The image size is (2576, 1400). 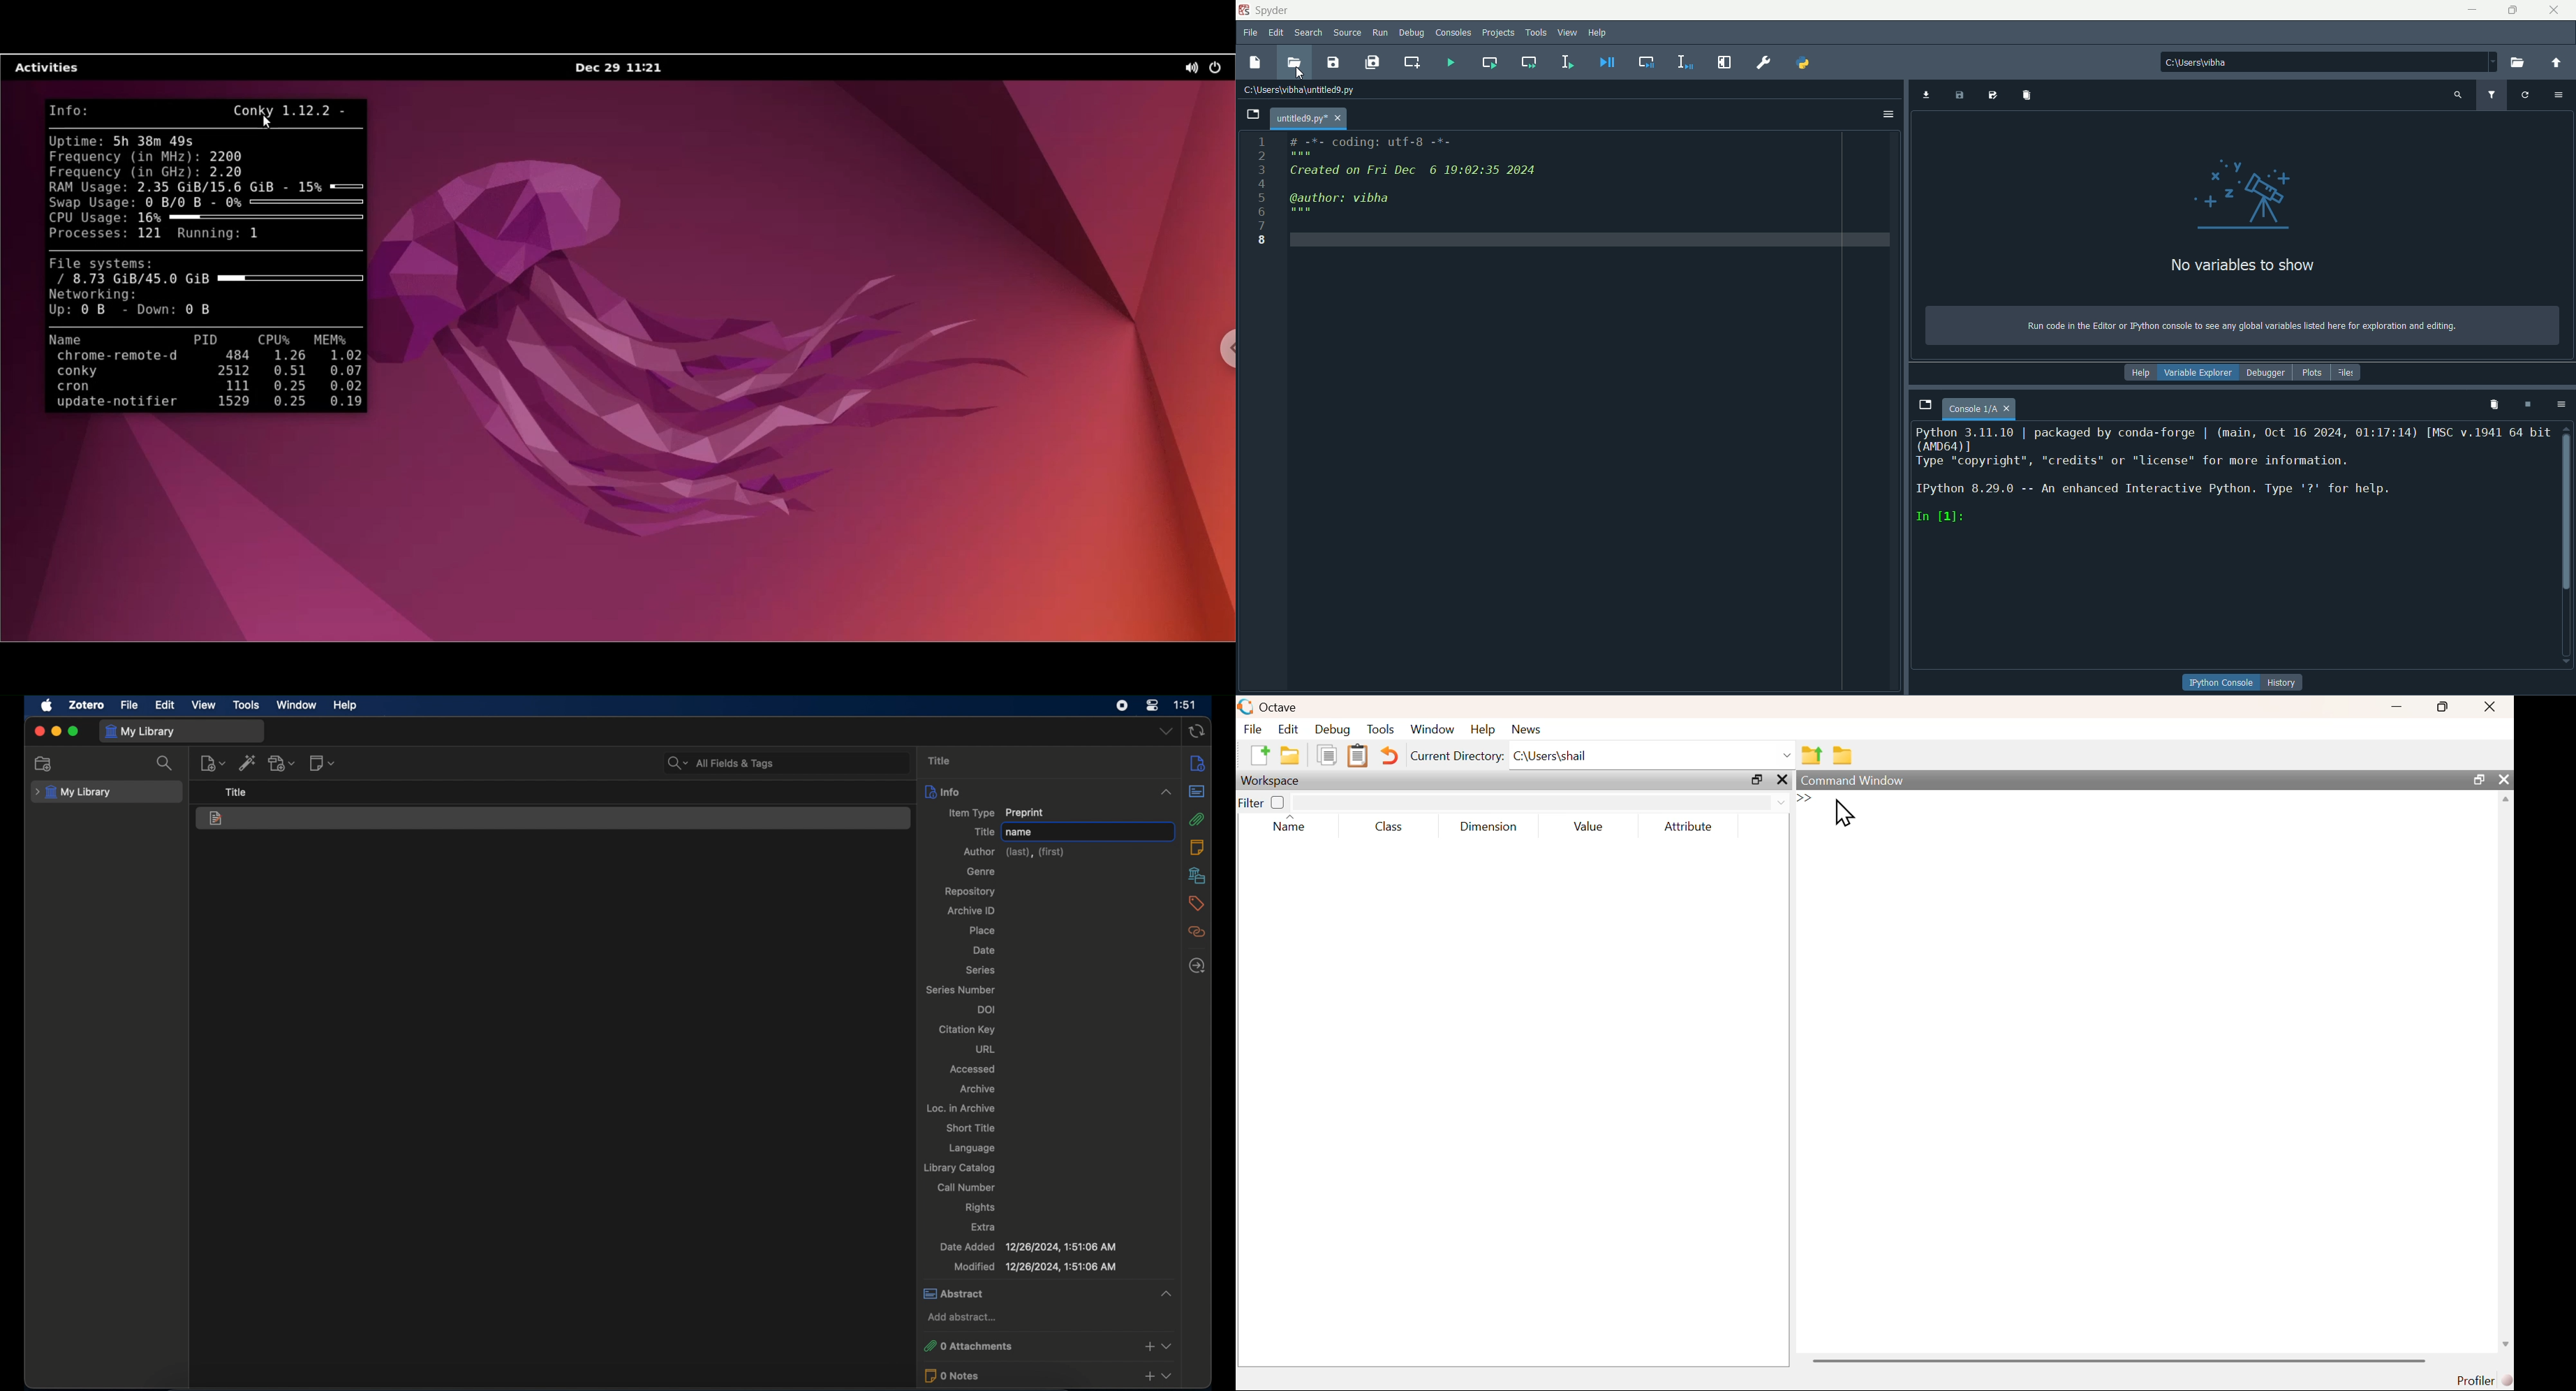 What do you see at coordinates (1536, 33) in the screenshot?
I see `tools` at bounding box center [1536, 33].